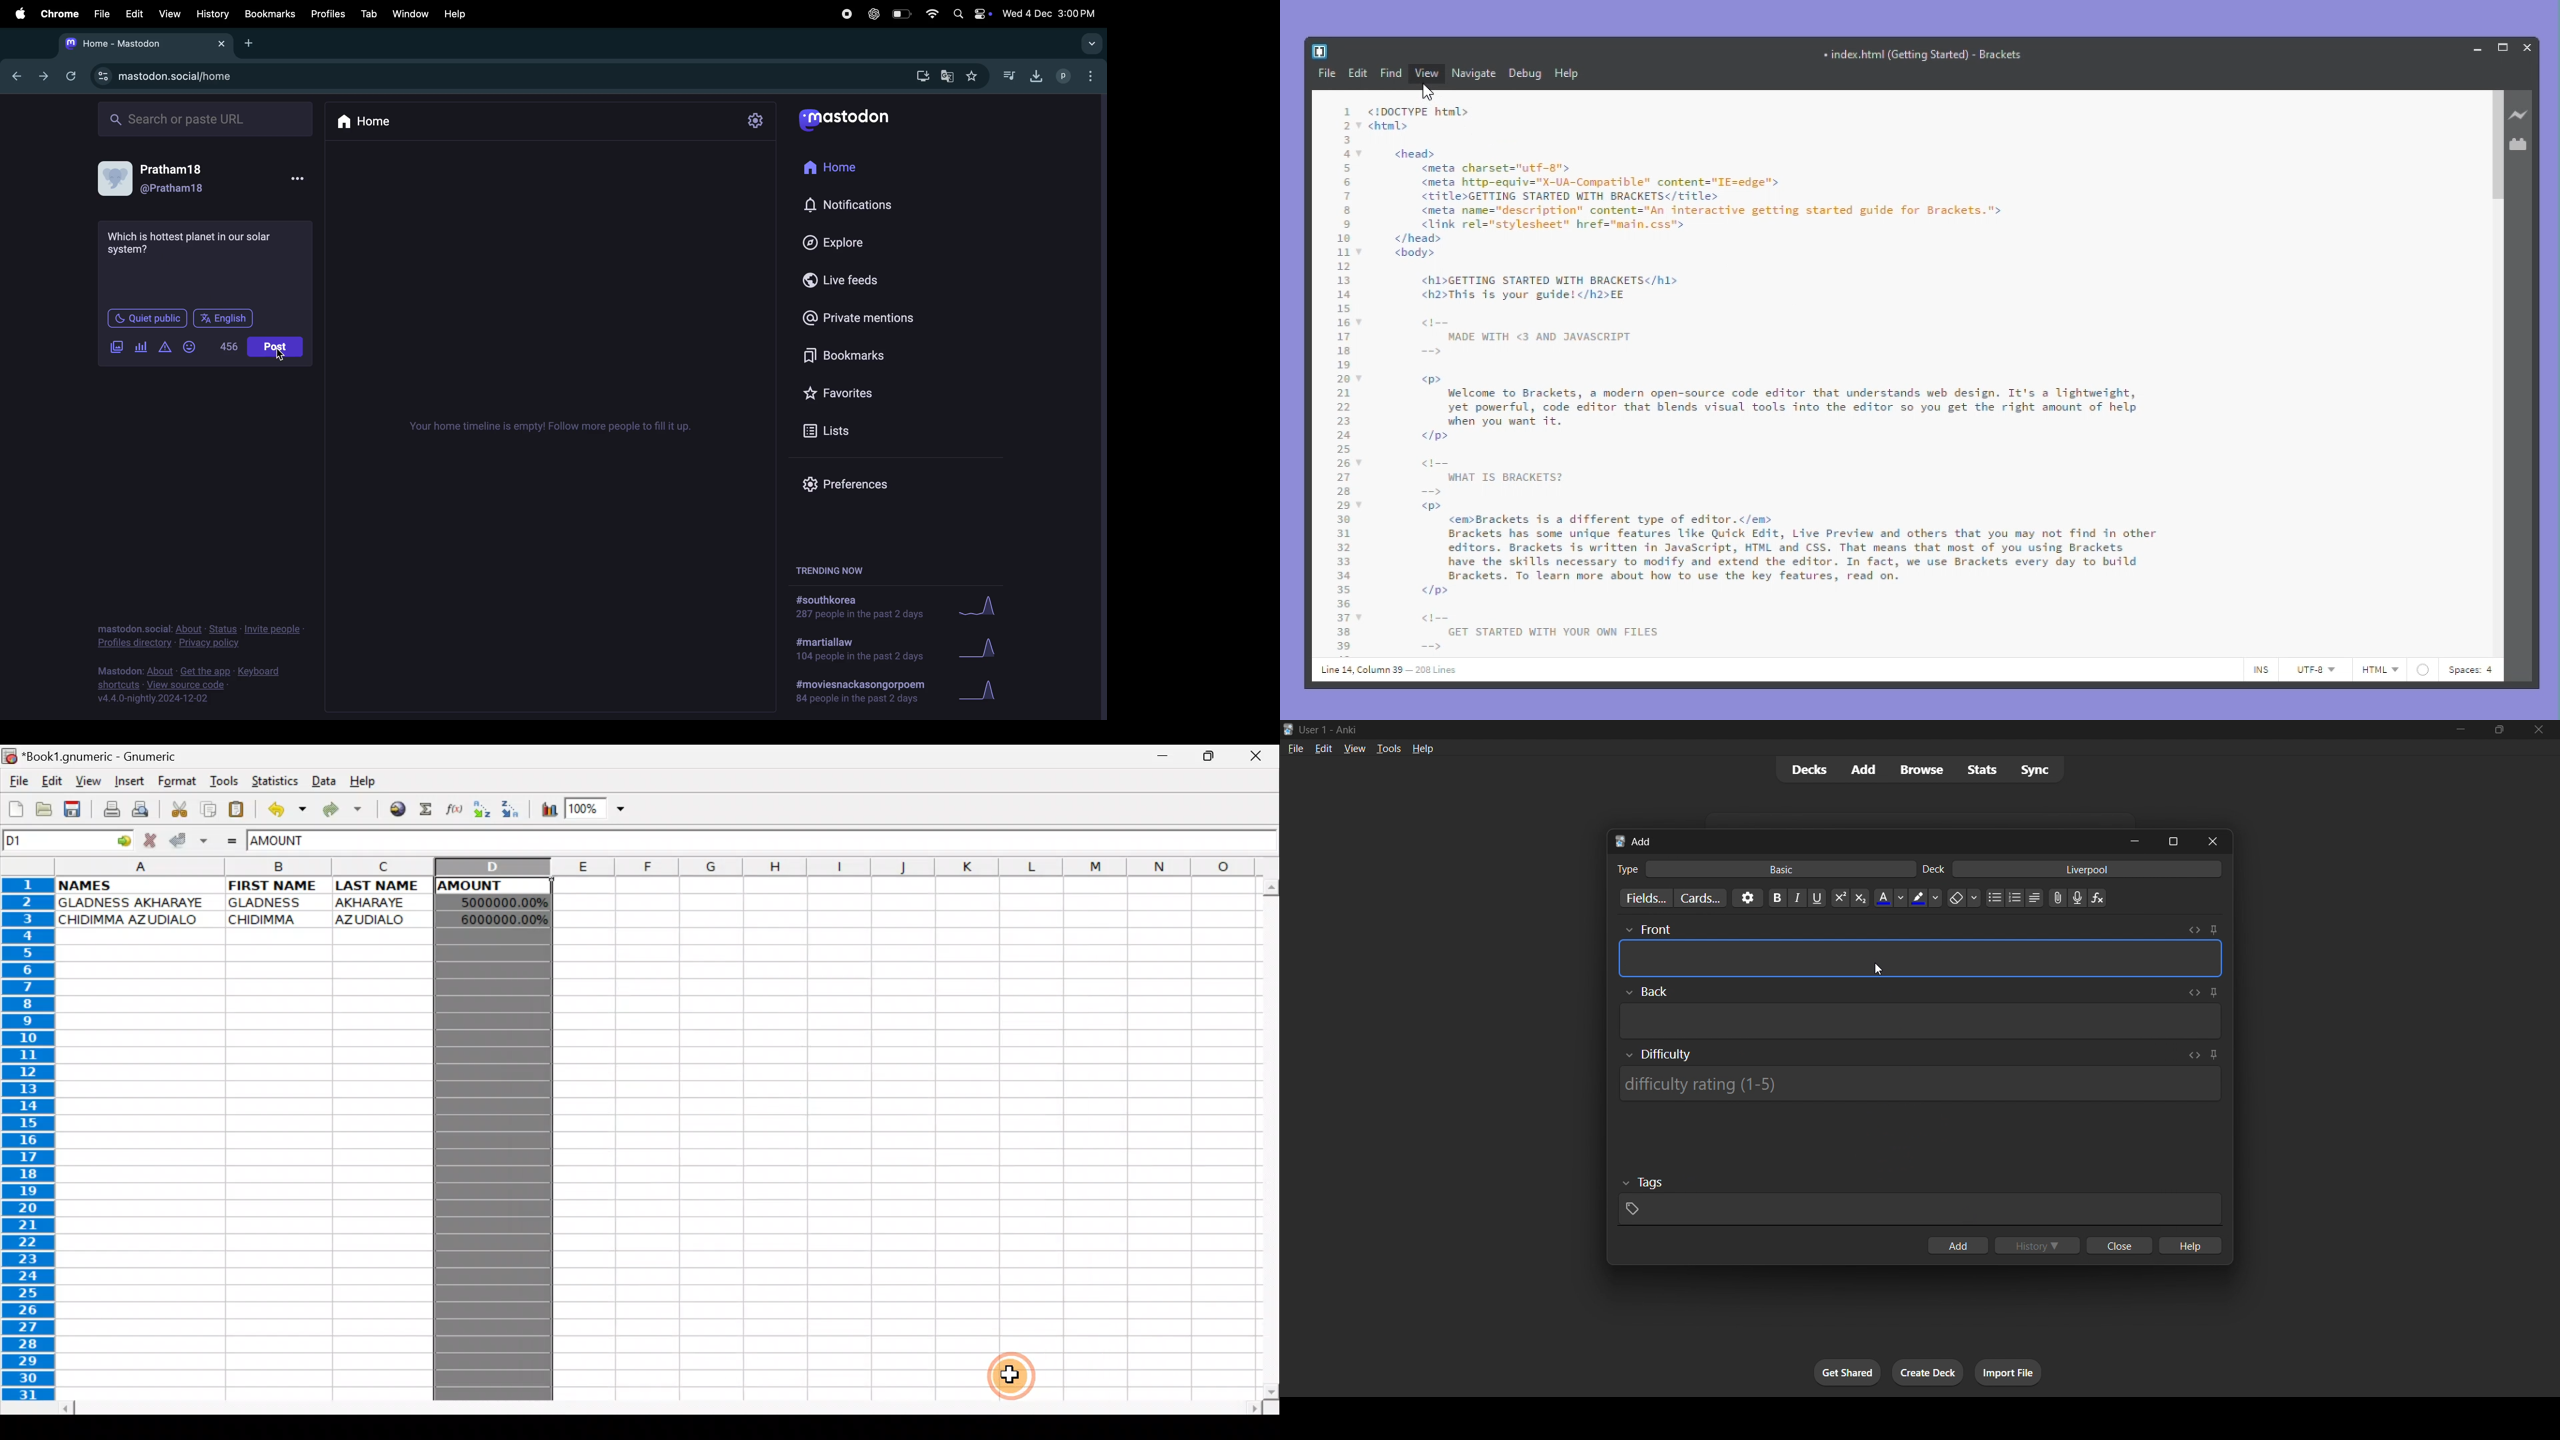 This screenshot has height=1456, width=2576. I want to click on <!-- GET STARTED WITH YOUR OWN FILES -->, so click(1539, 631).